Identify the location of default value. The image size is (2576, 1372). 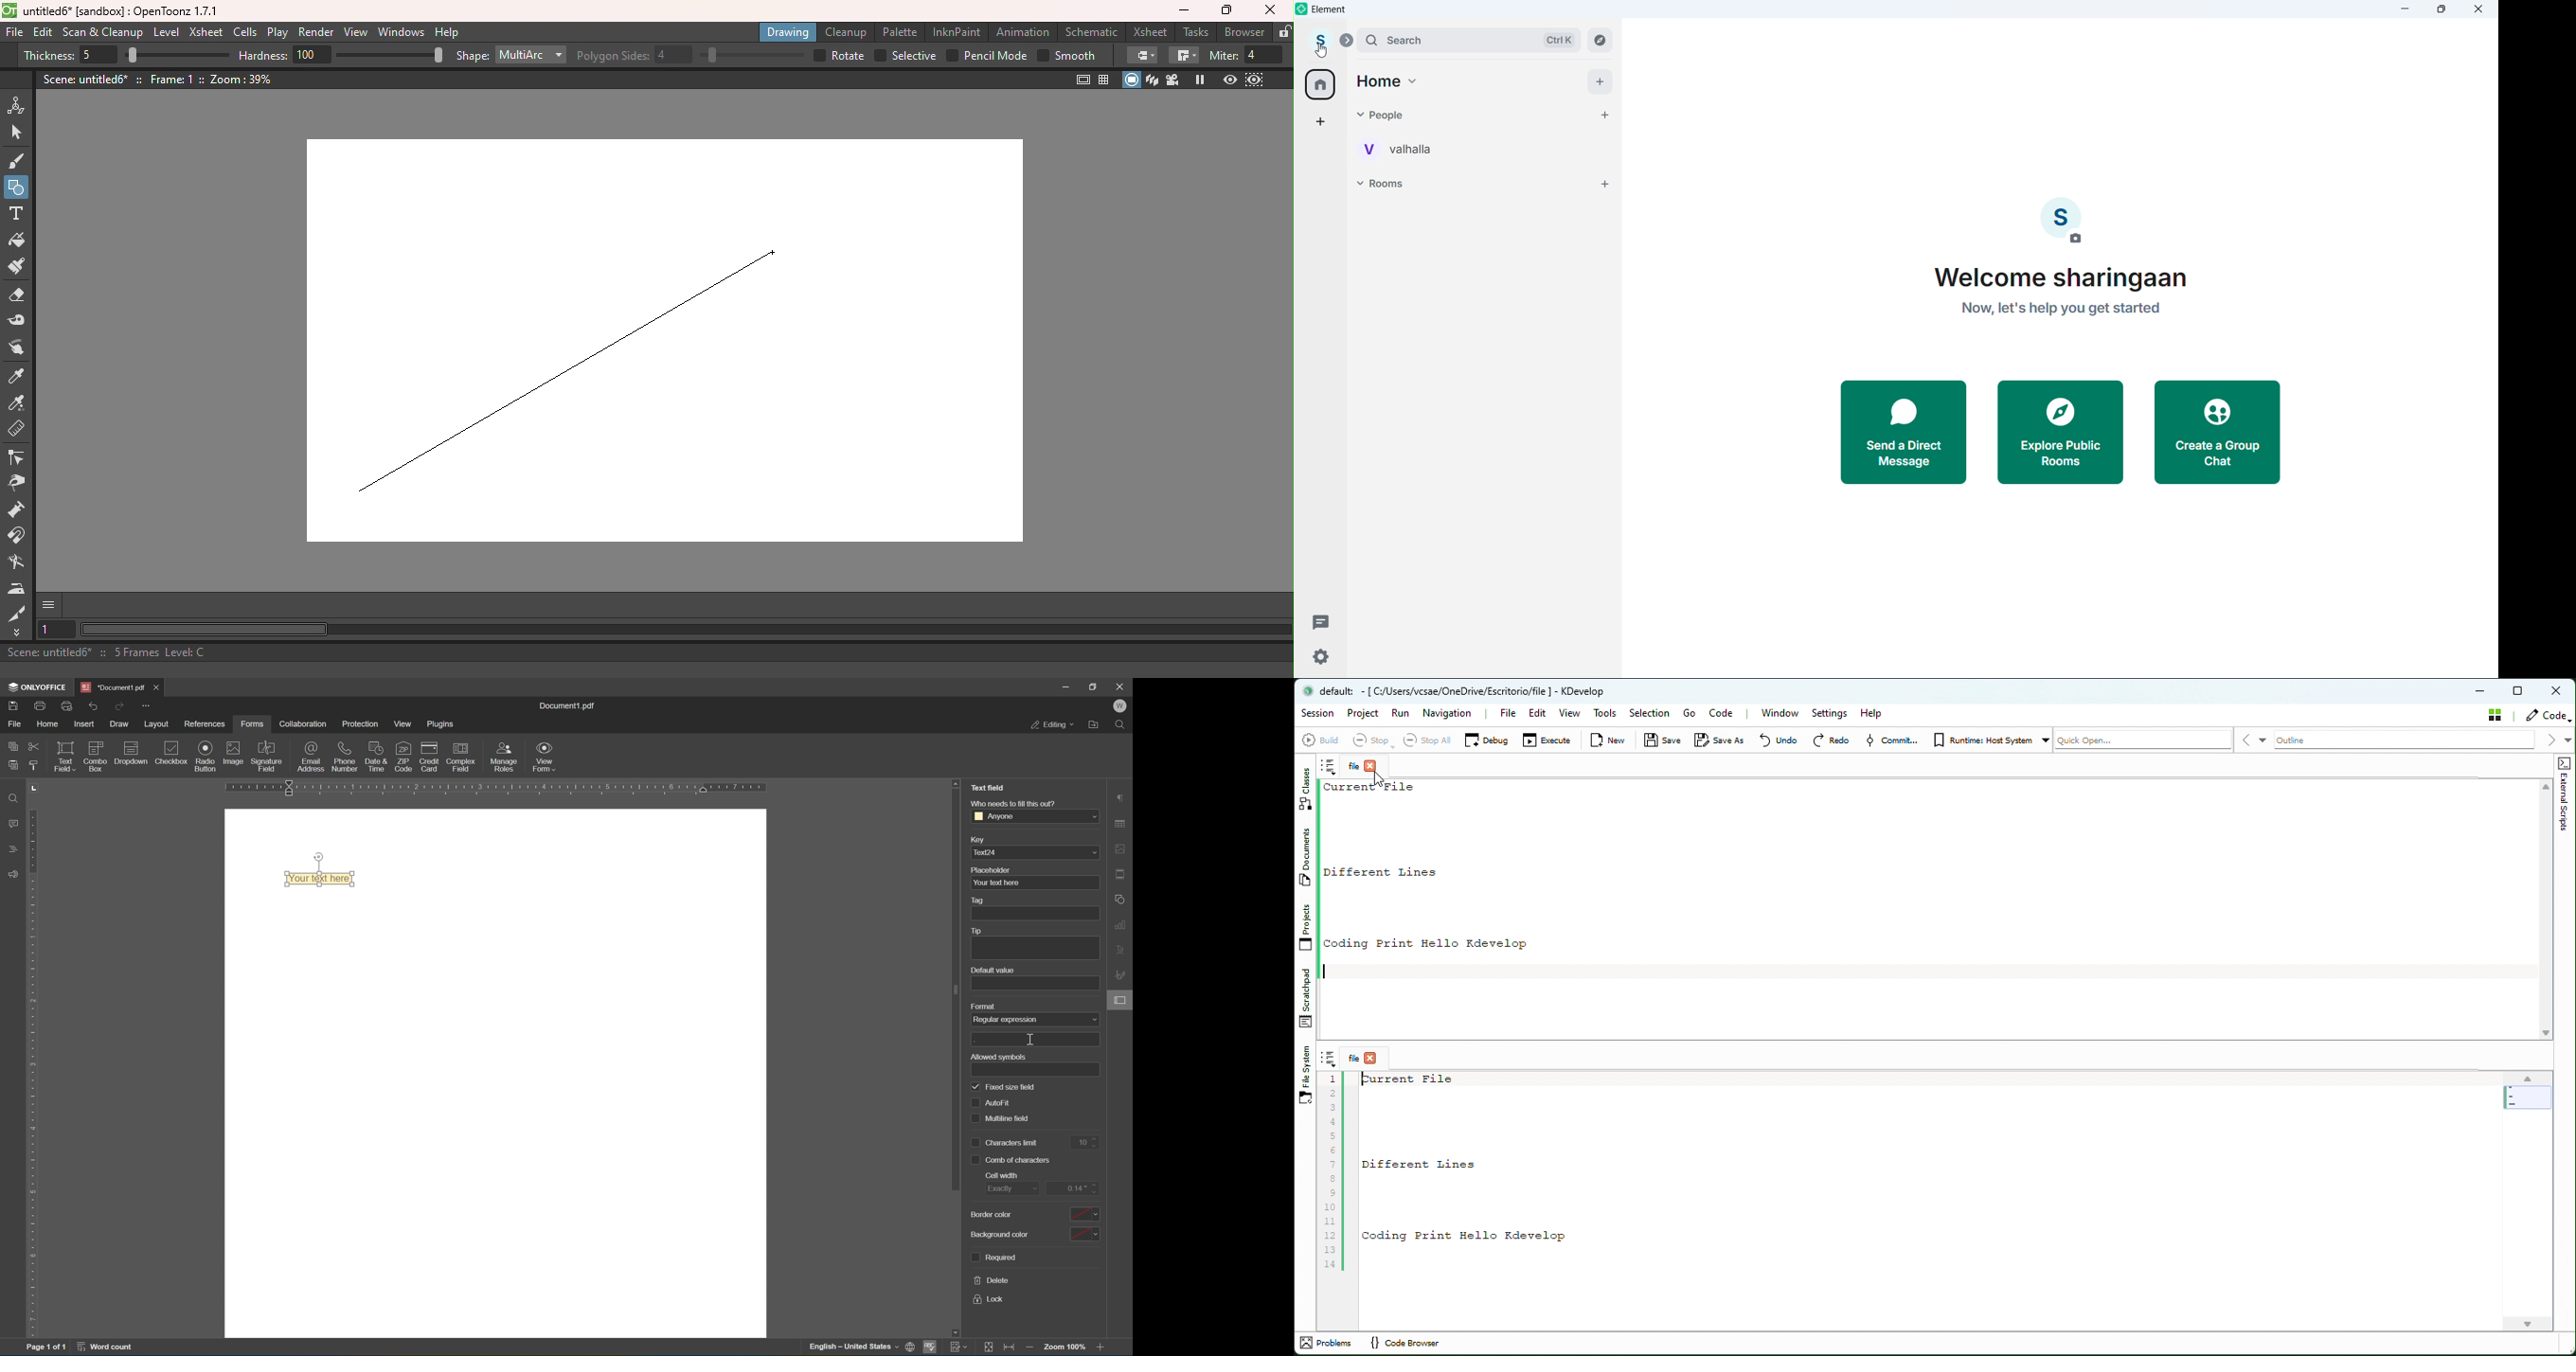
(992, 971).